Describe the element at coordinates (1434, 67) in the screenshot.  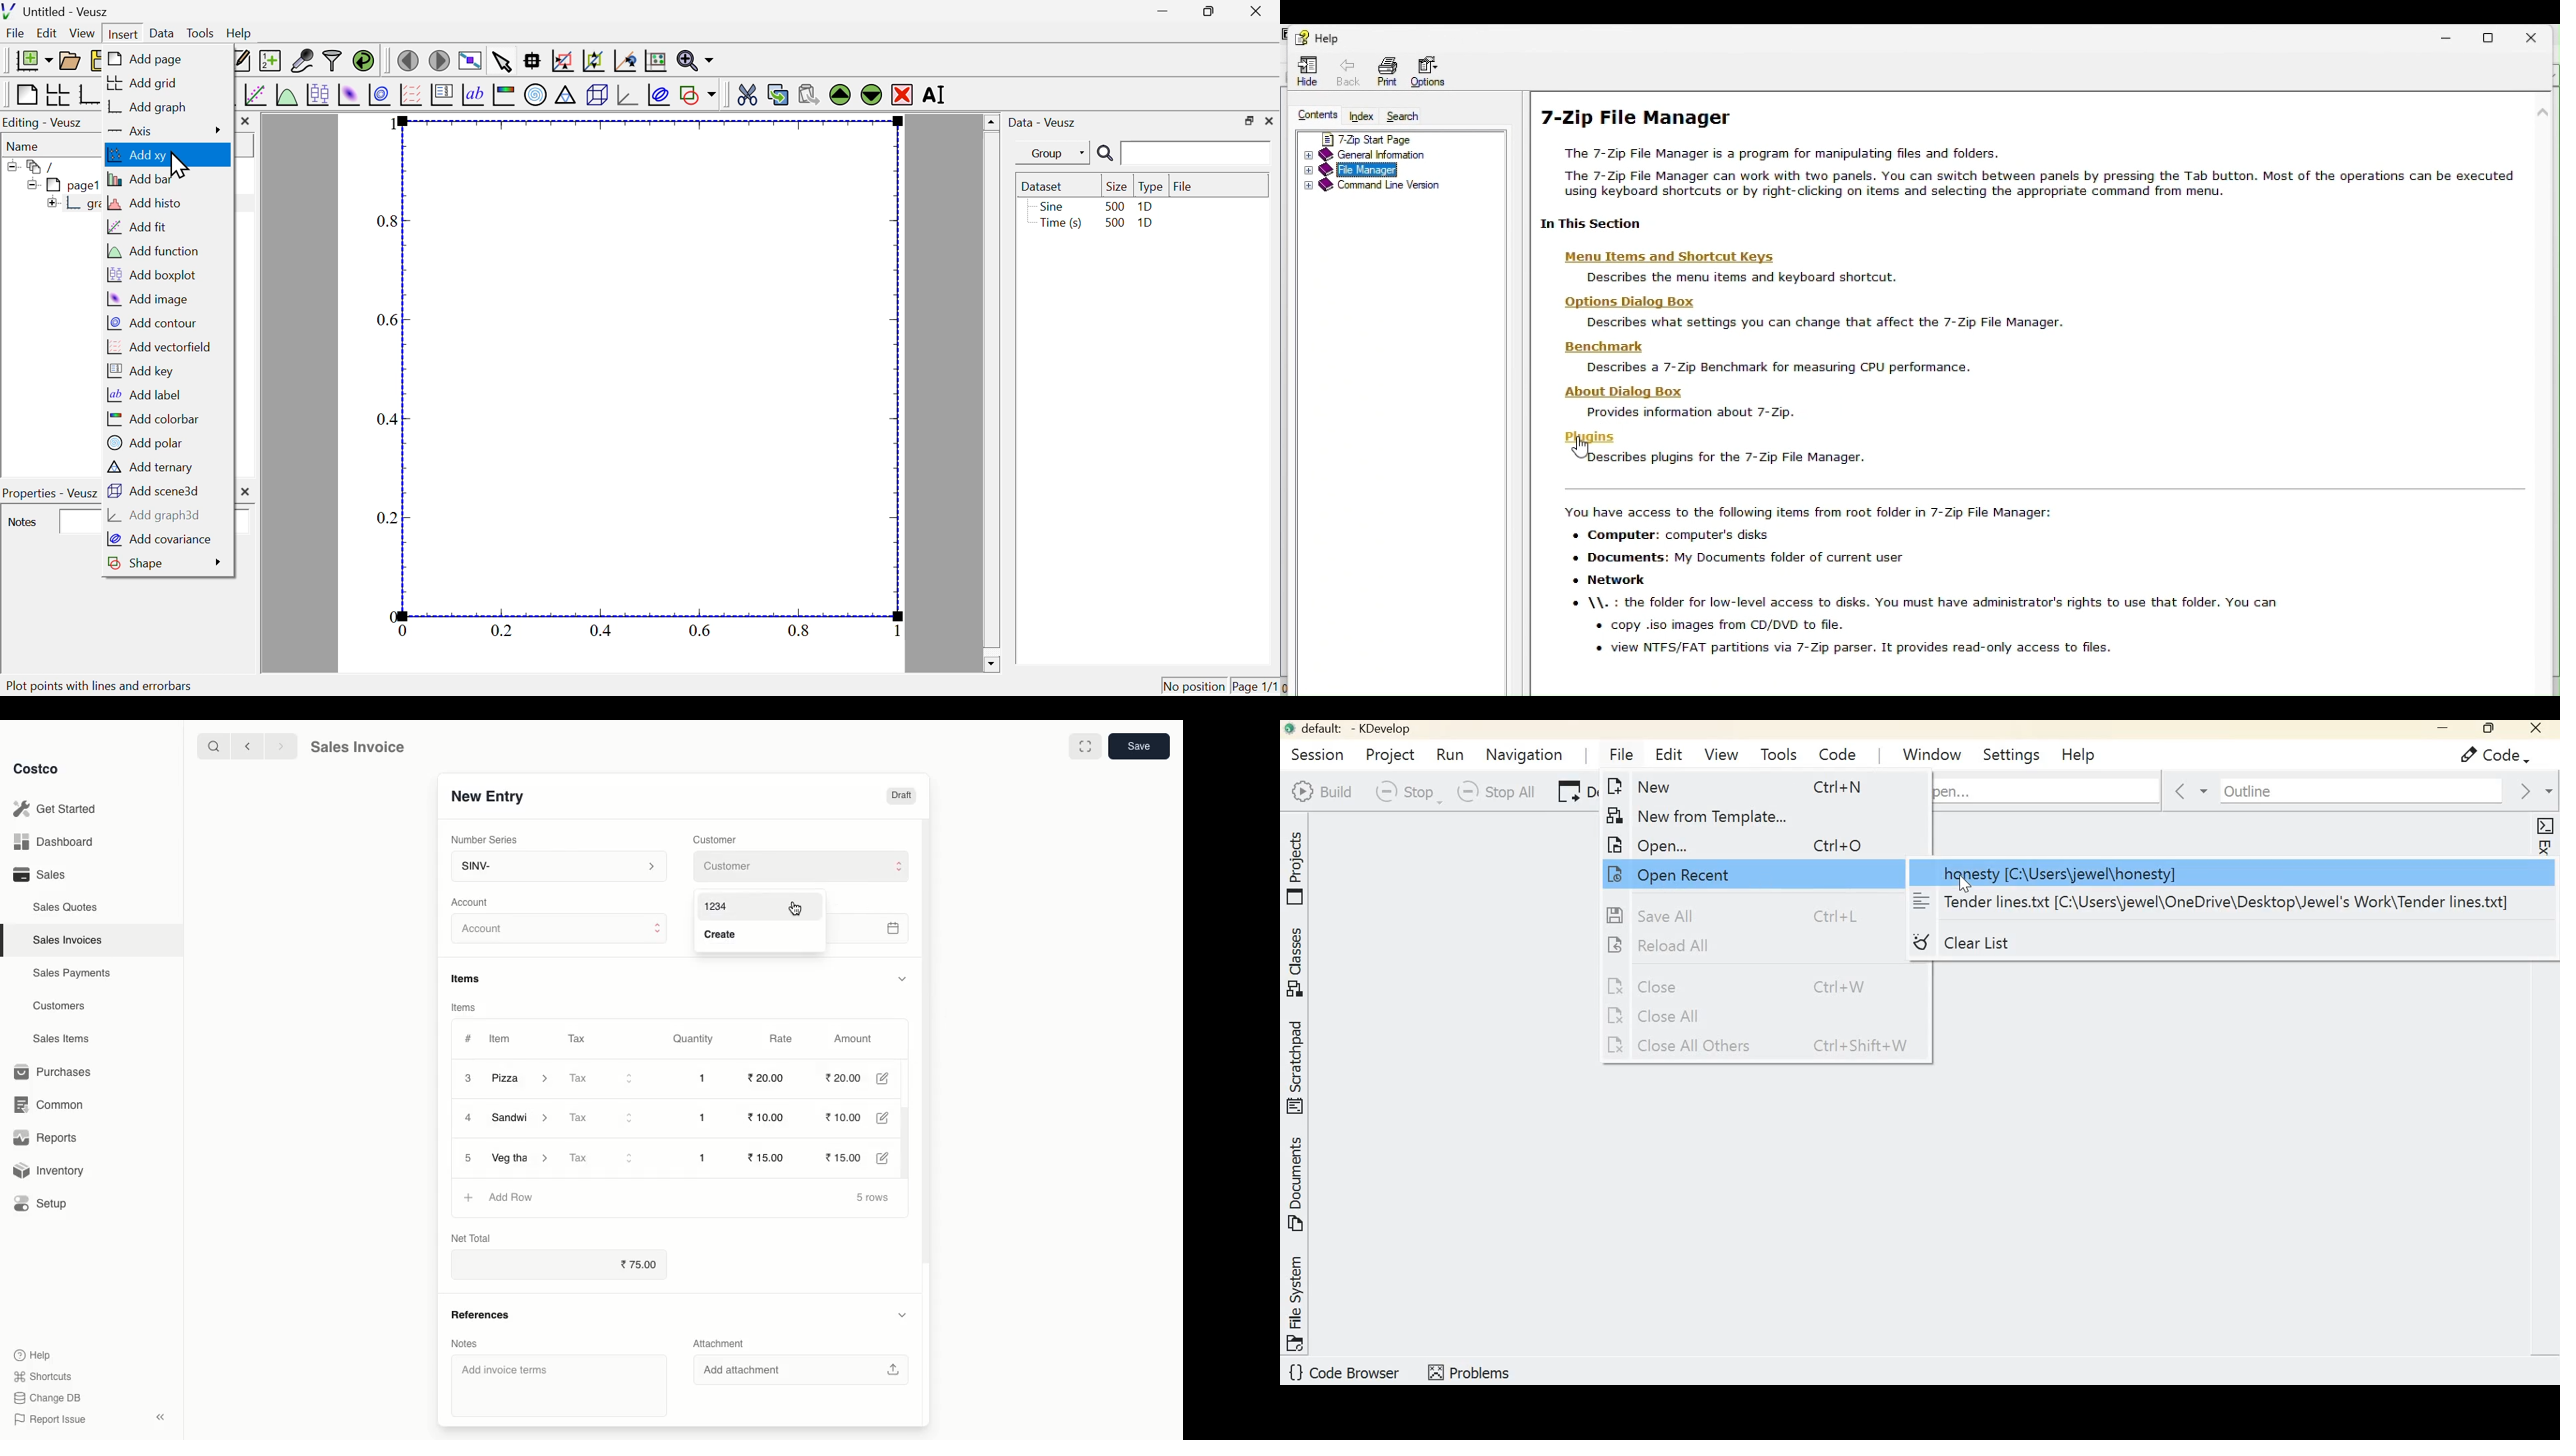
I see `Options` at that location.